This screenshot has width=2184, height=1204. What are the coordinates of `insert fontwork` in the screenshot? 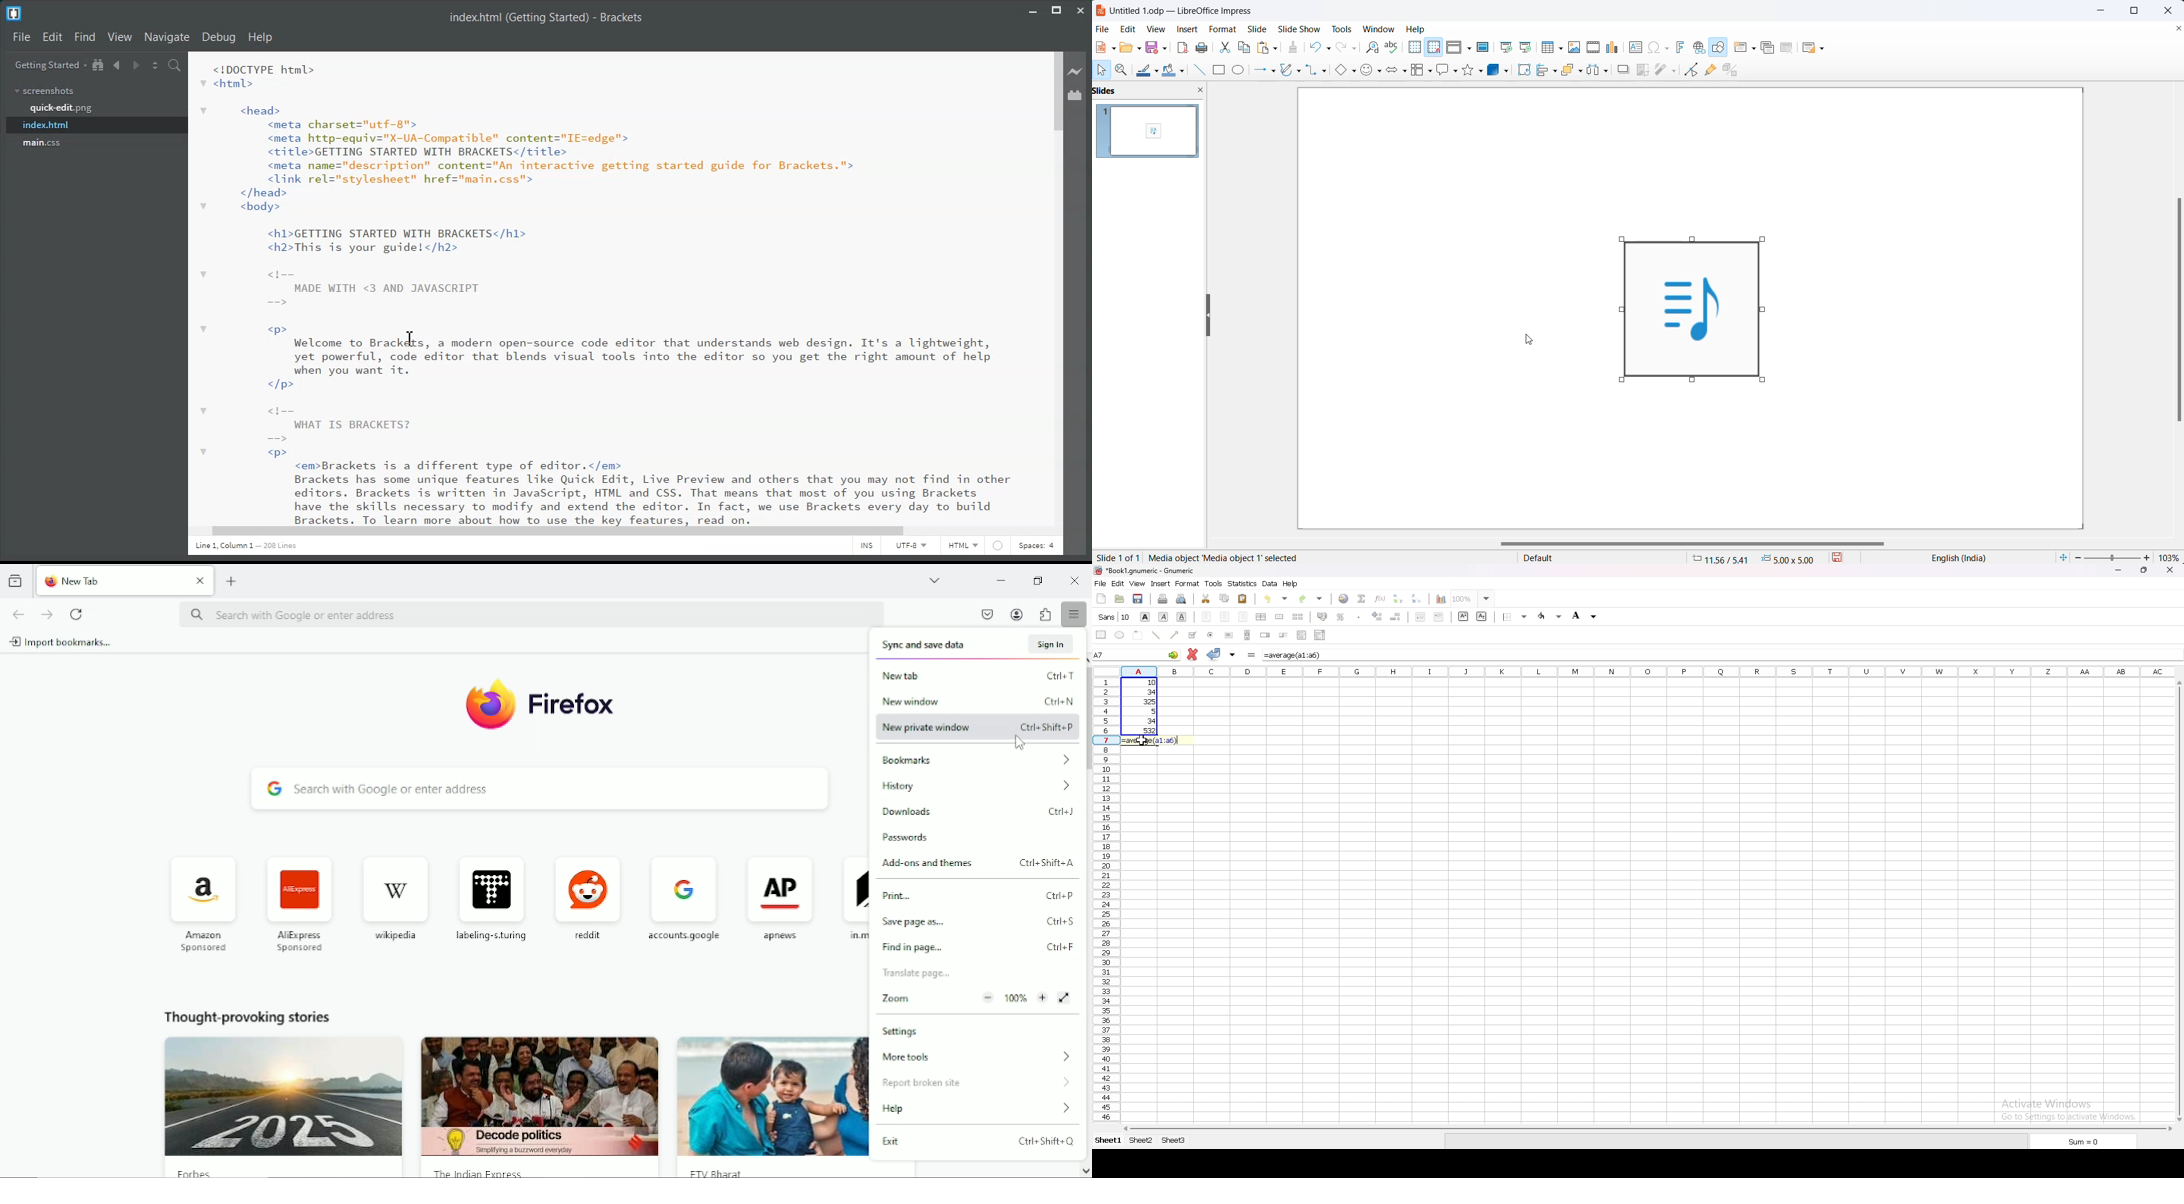 It's located at (1683, 46).